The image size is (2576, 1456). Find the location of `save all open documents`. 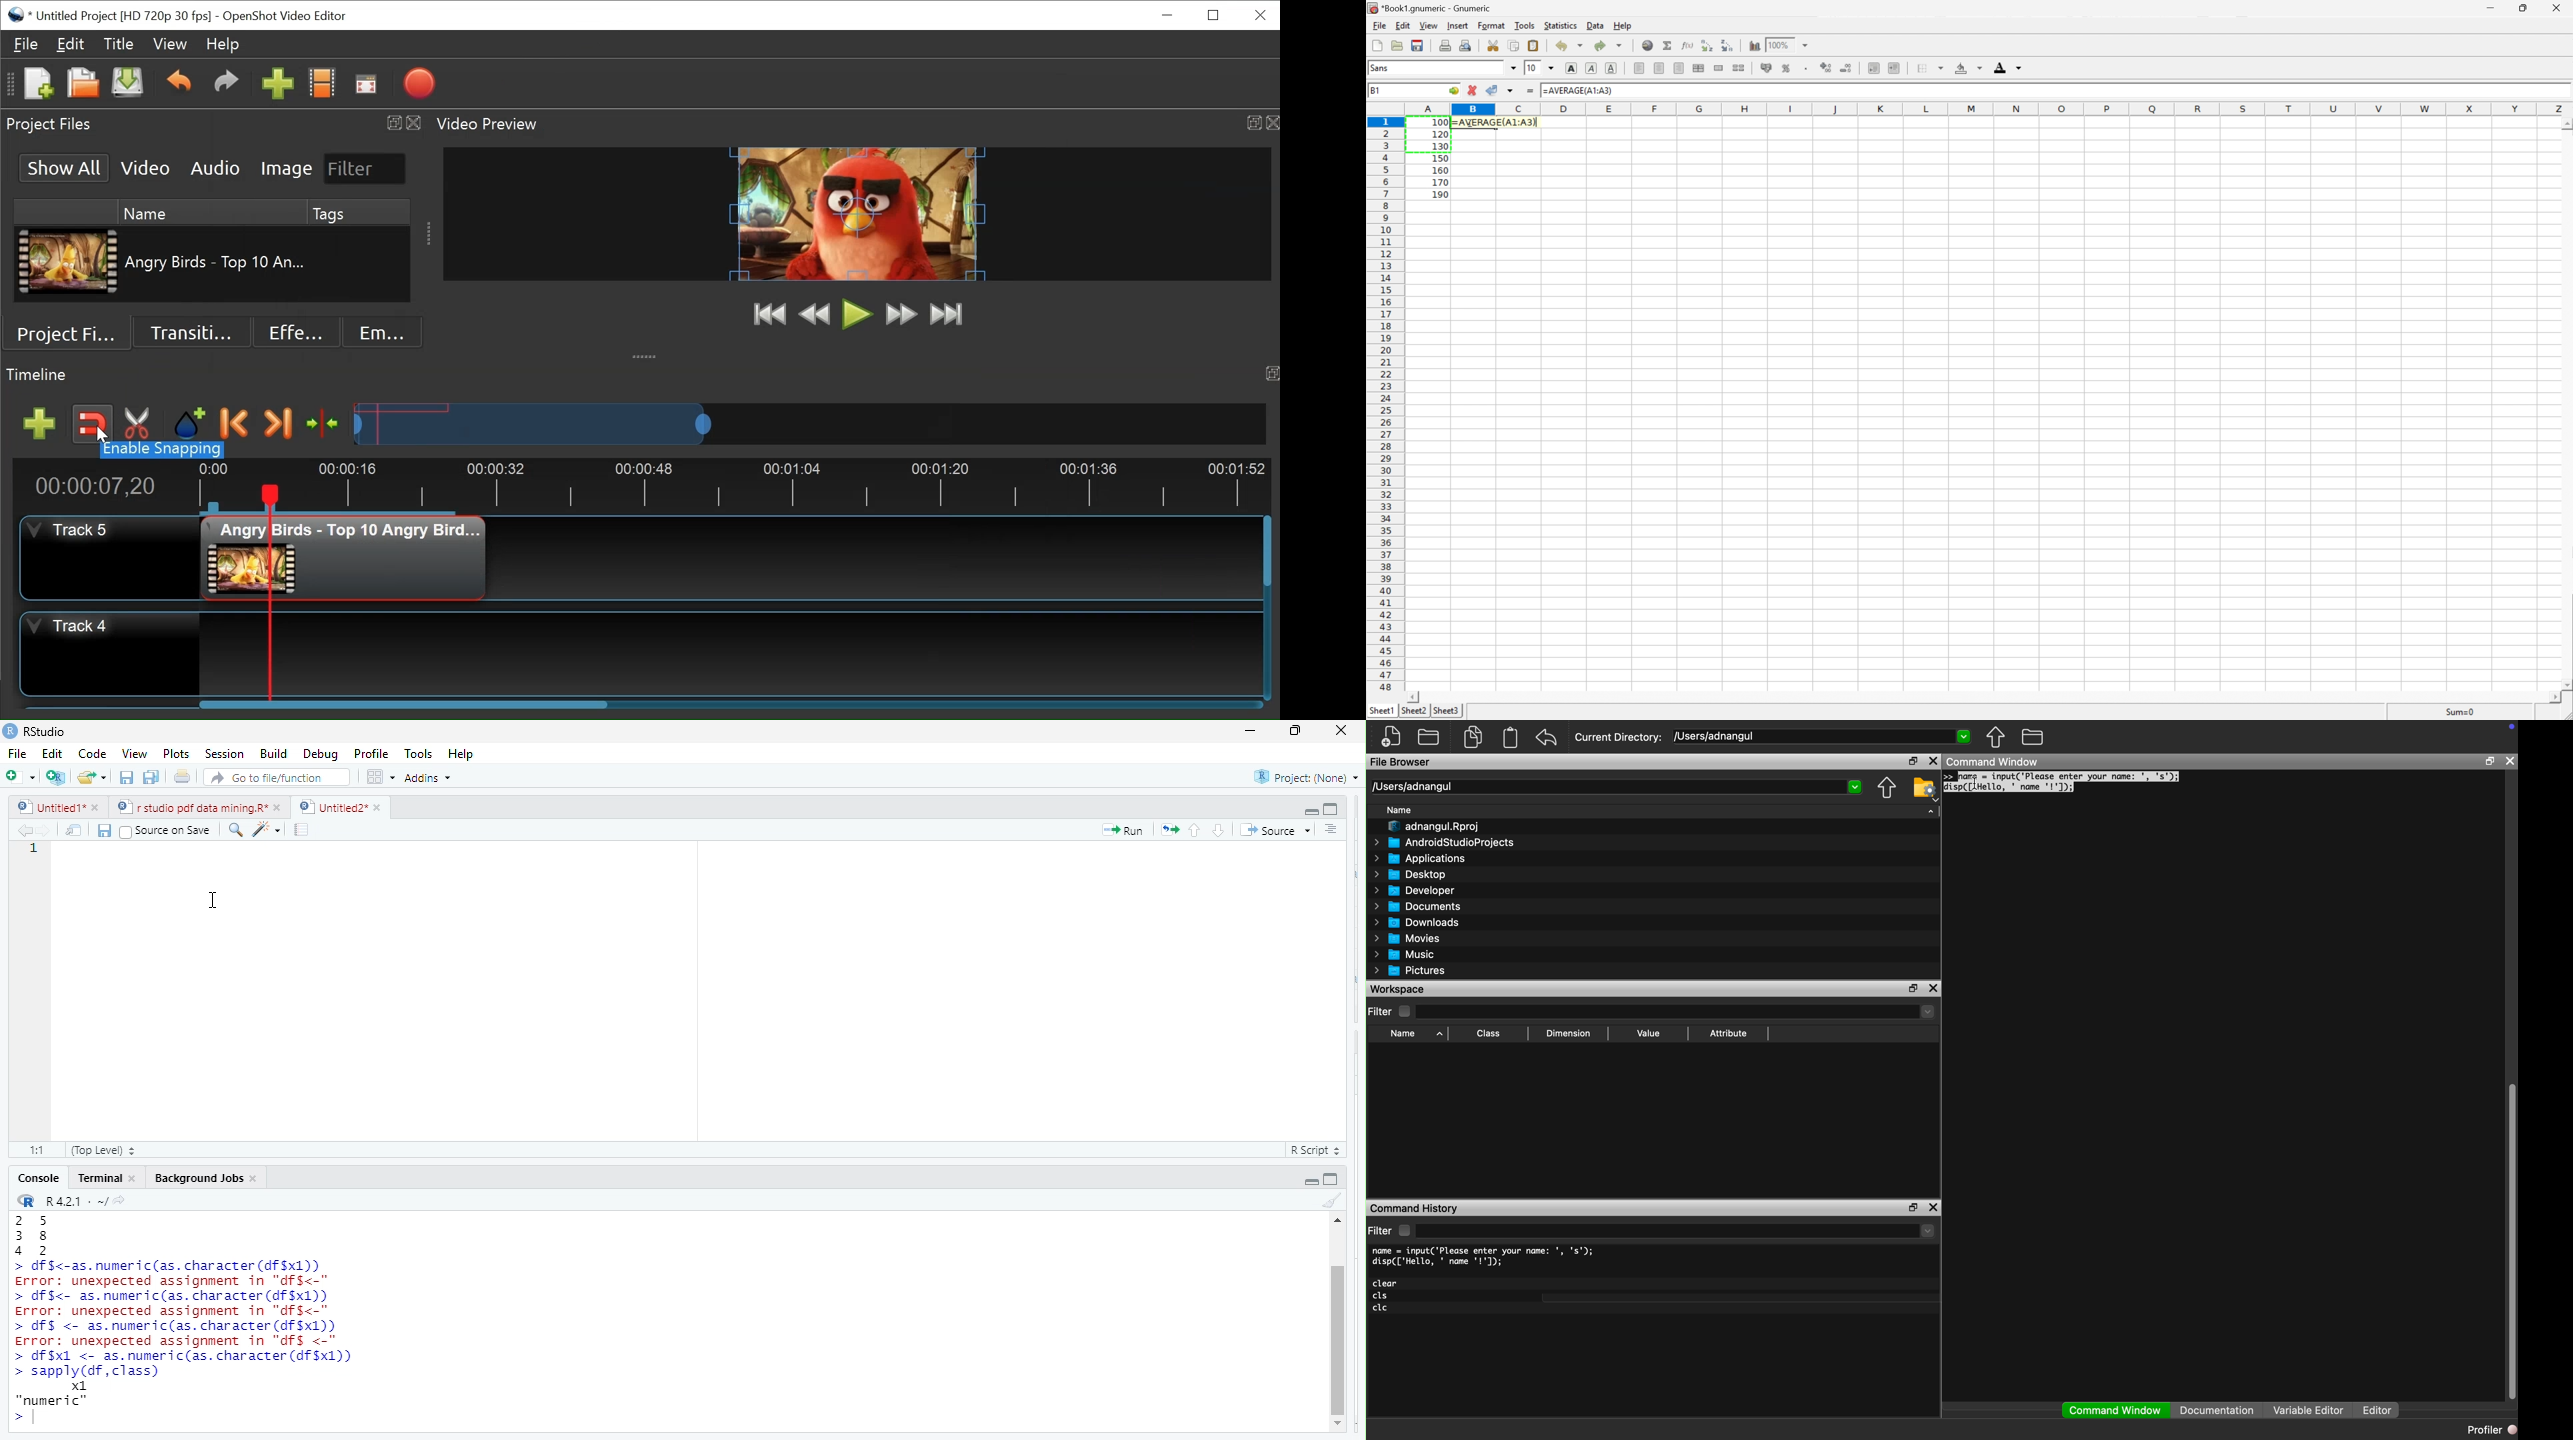

save all open documents is located at coordinates (149, 777).